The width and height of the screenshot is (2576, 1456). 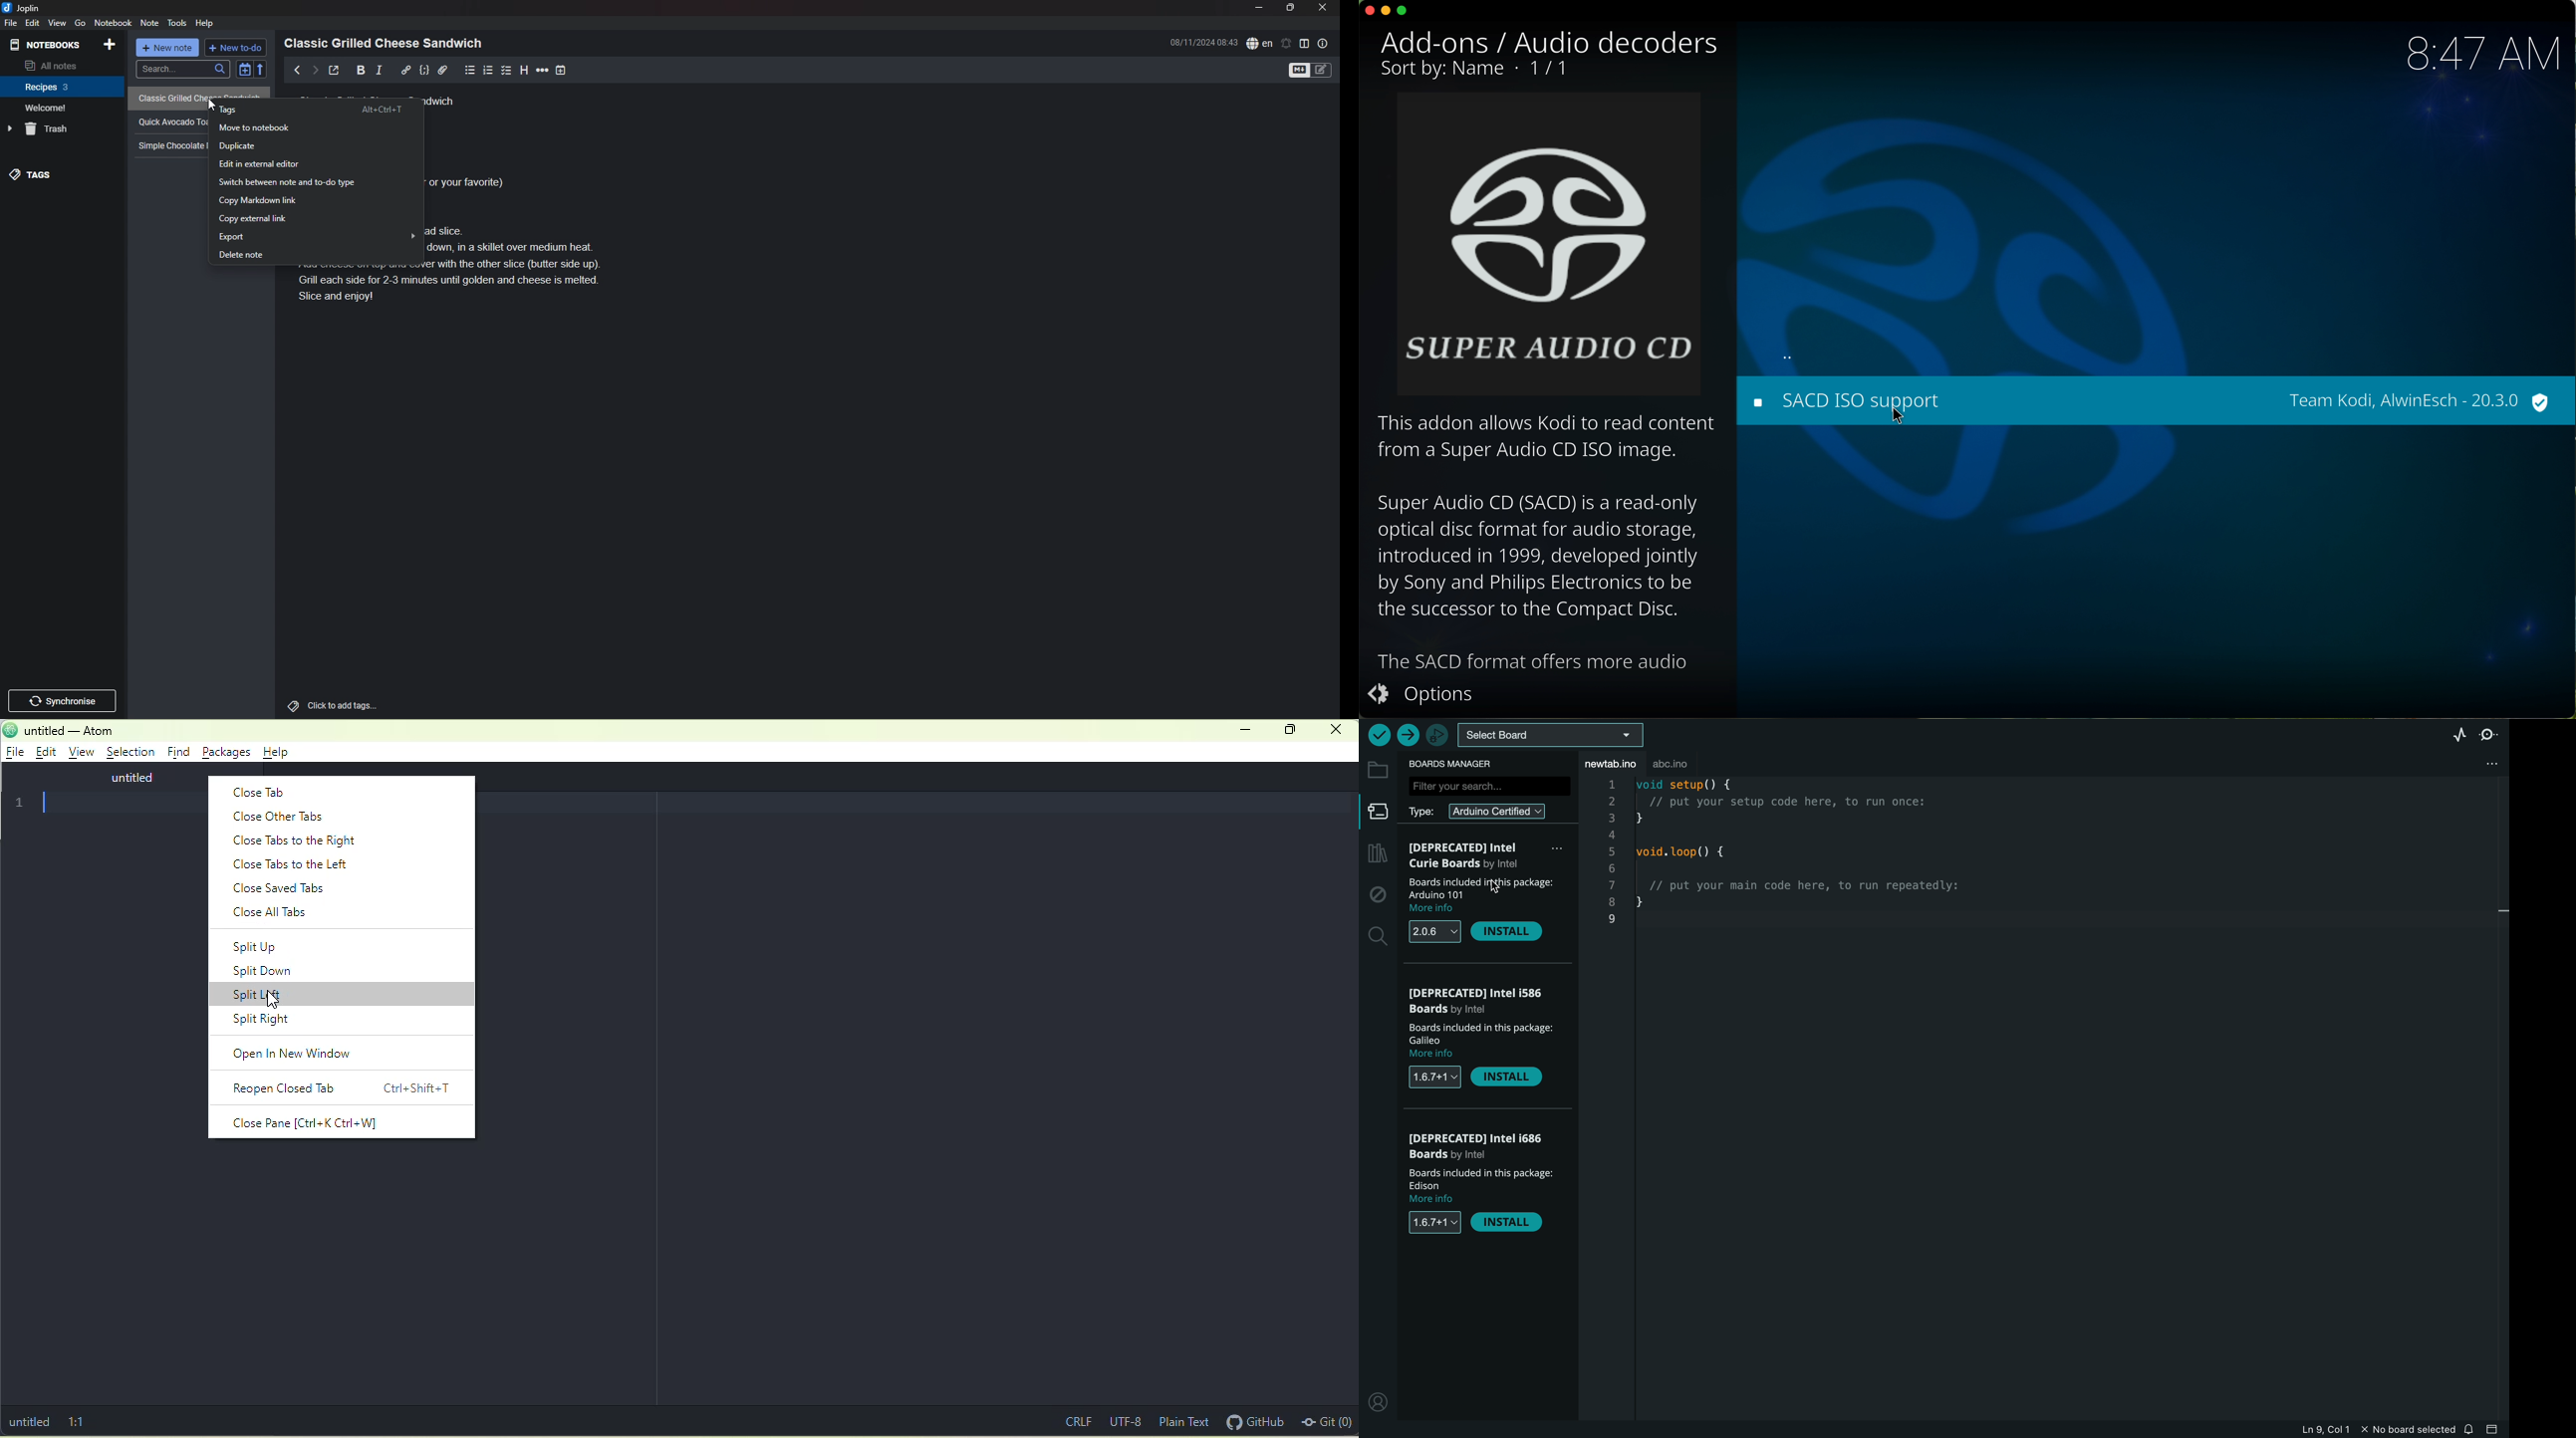 What do you see at coordinates (302, 1054) in the screenshot?
I see `open in new window` at bounding box center [302, 1054].